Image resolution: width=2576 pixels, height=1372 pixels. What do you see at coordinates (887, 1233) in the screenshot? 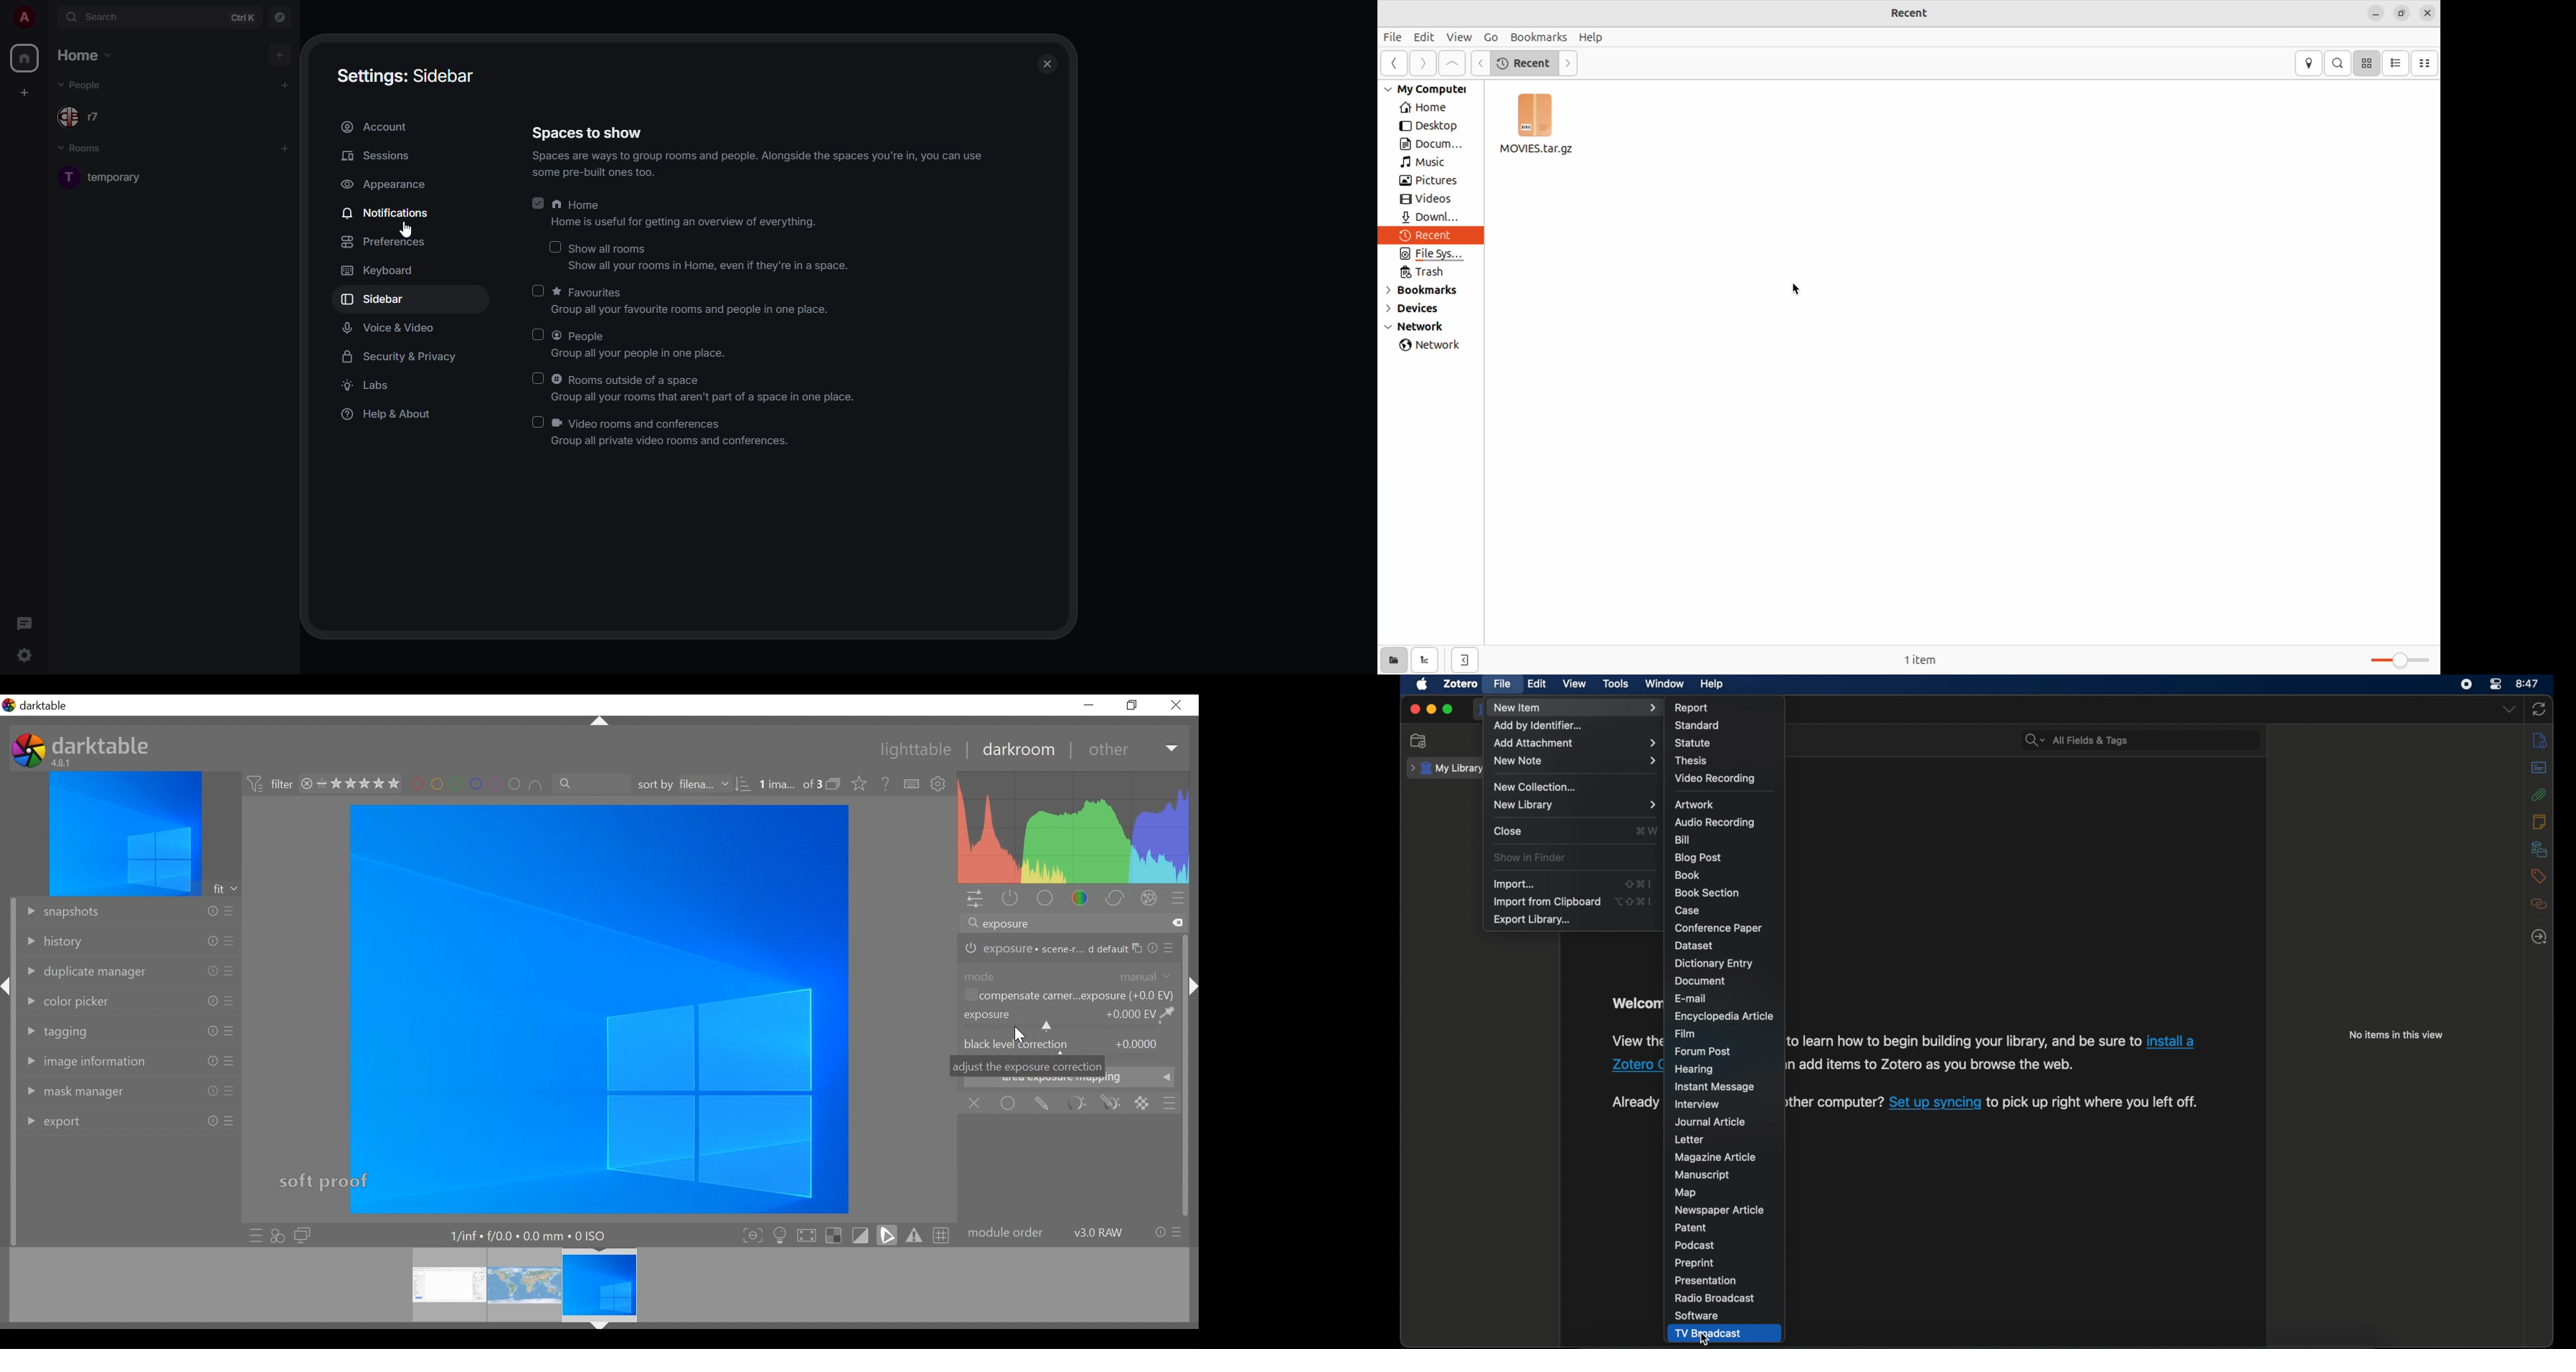
I see `toggle clipping indication` at bounding box center [887, 1233].